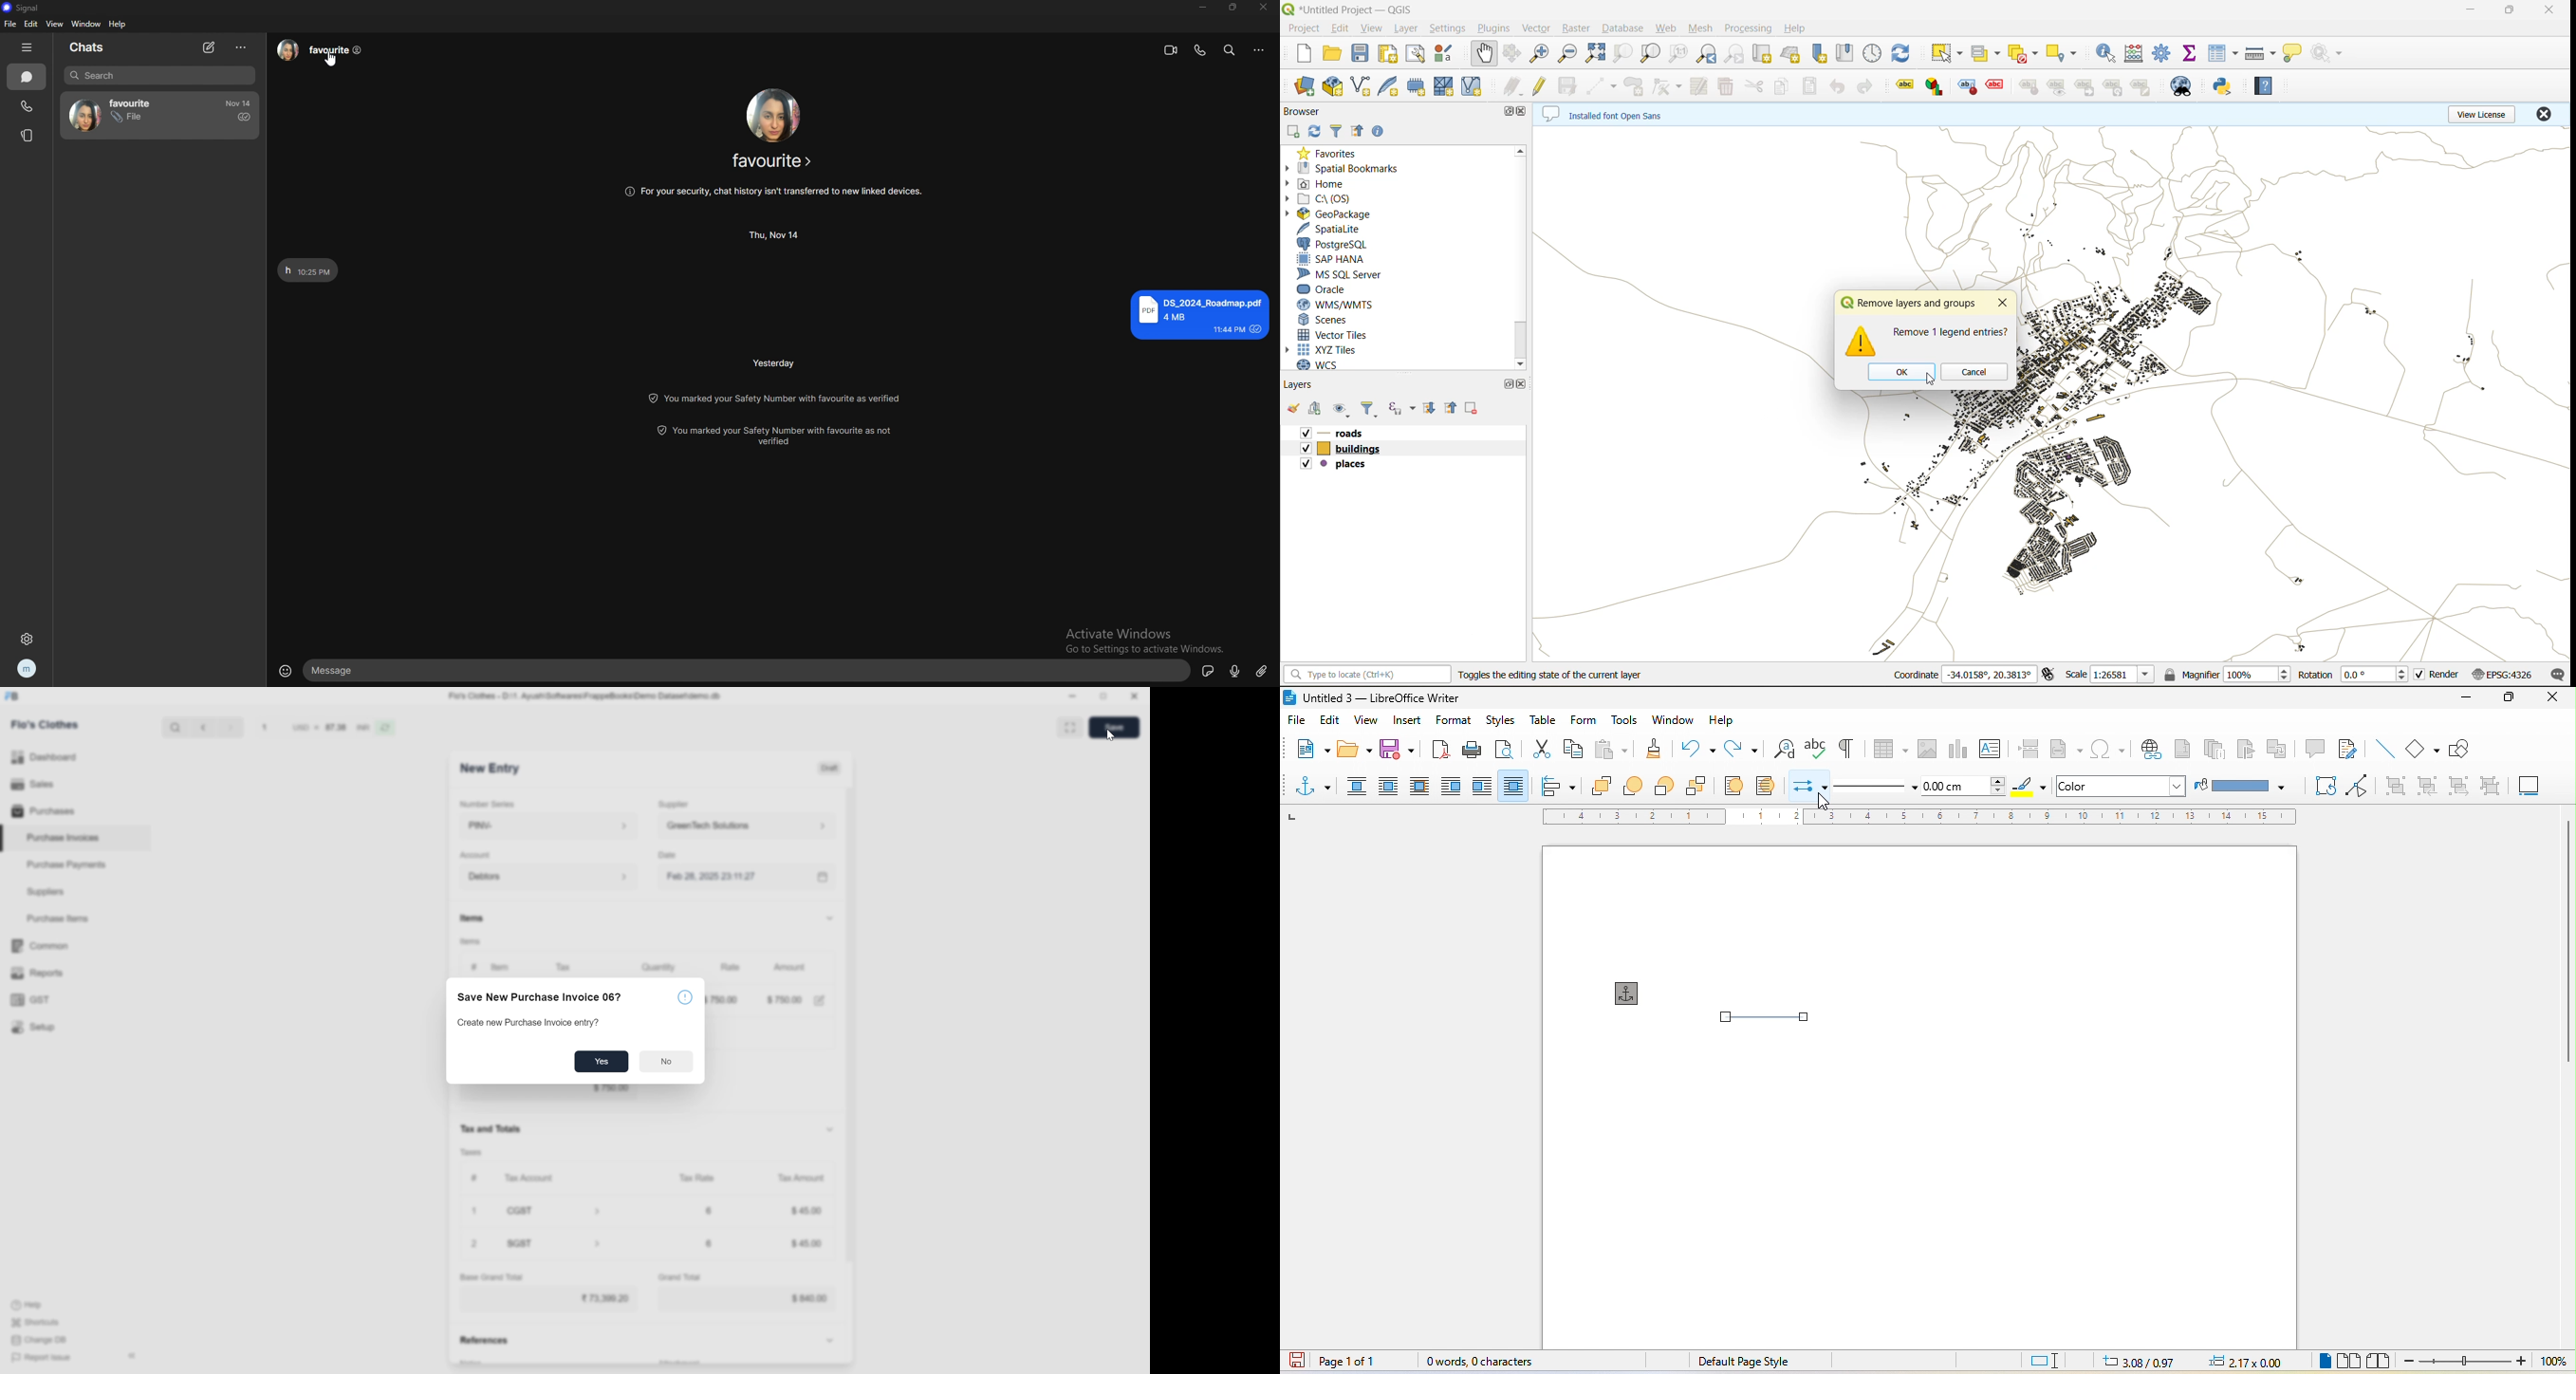 This screenshot has width=2576, height=1400. Describe the element at coordinates (1563, 786) in the screenshot. I see `align object` at that location.